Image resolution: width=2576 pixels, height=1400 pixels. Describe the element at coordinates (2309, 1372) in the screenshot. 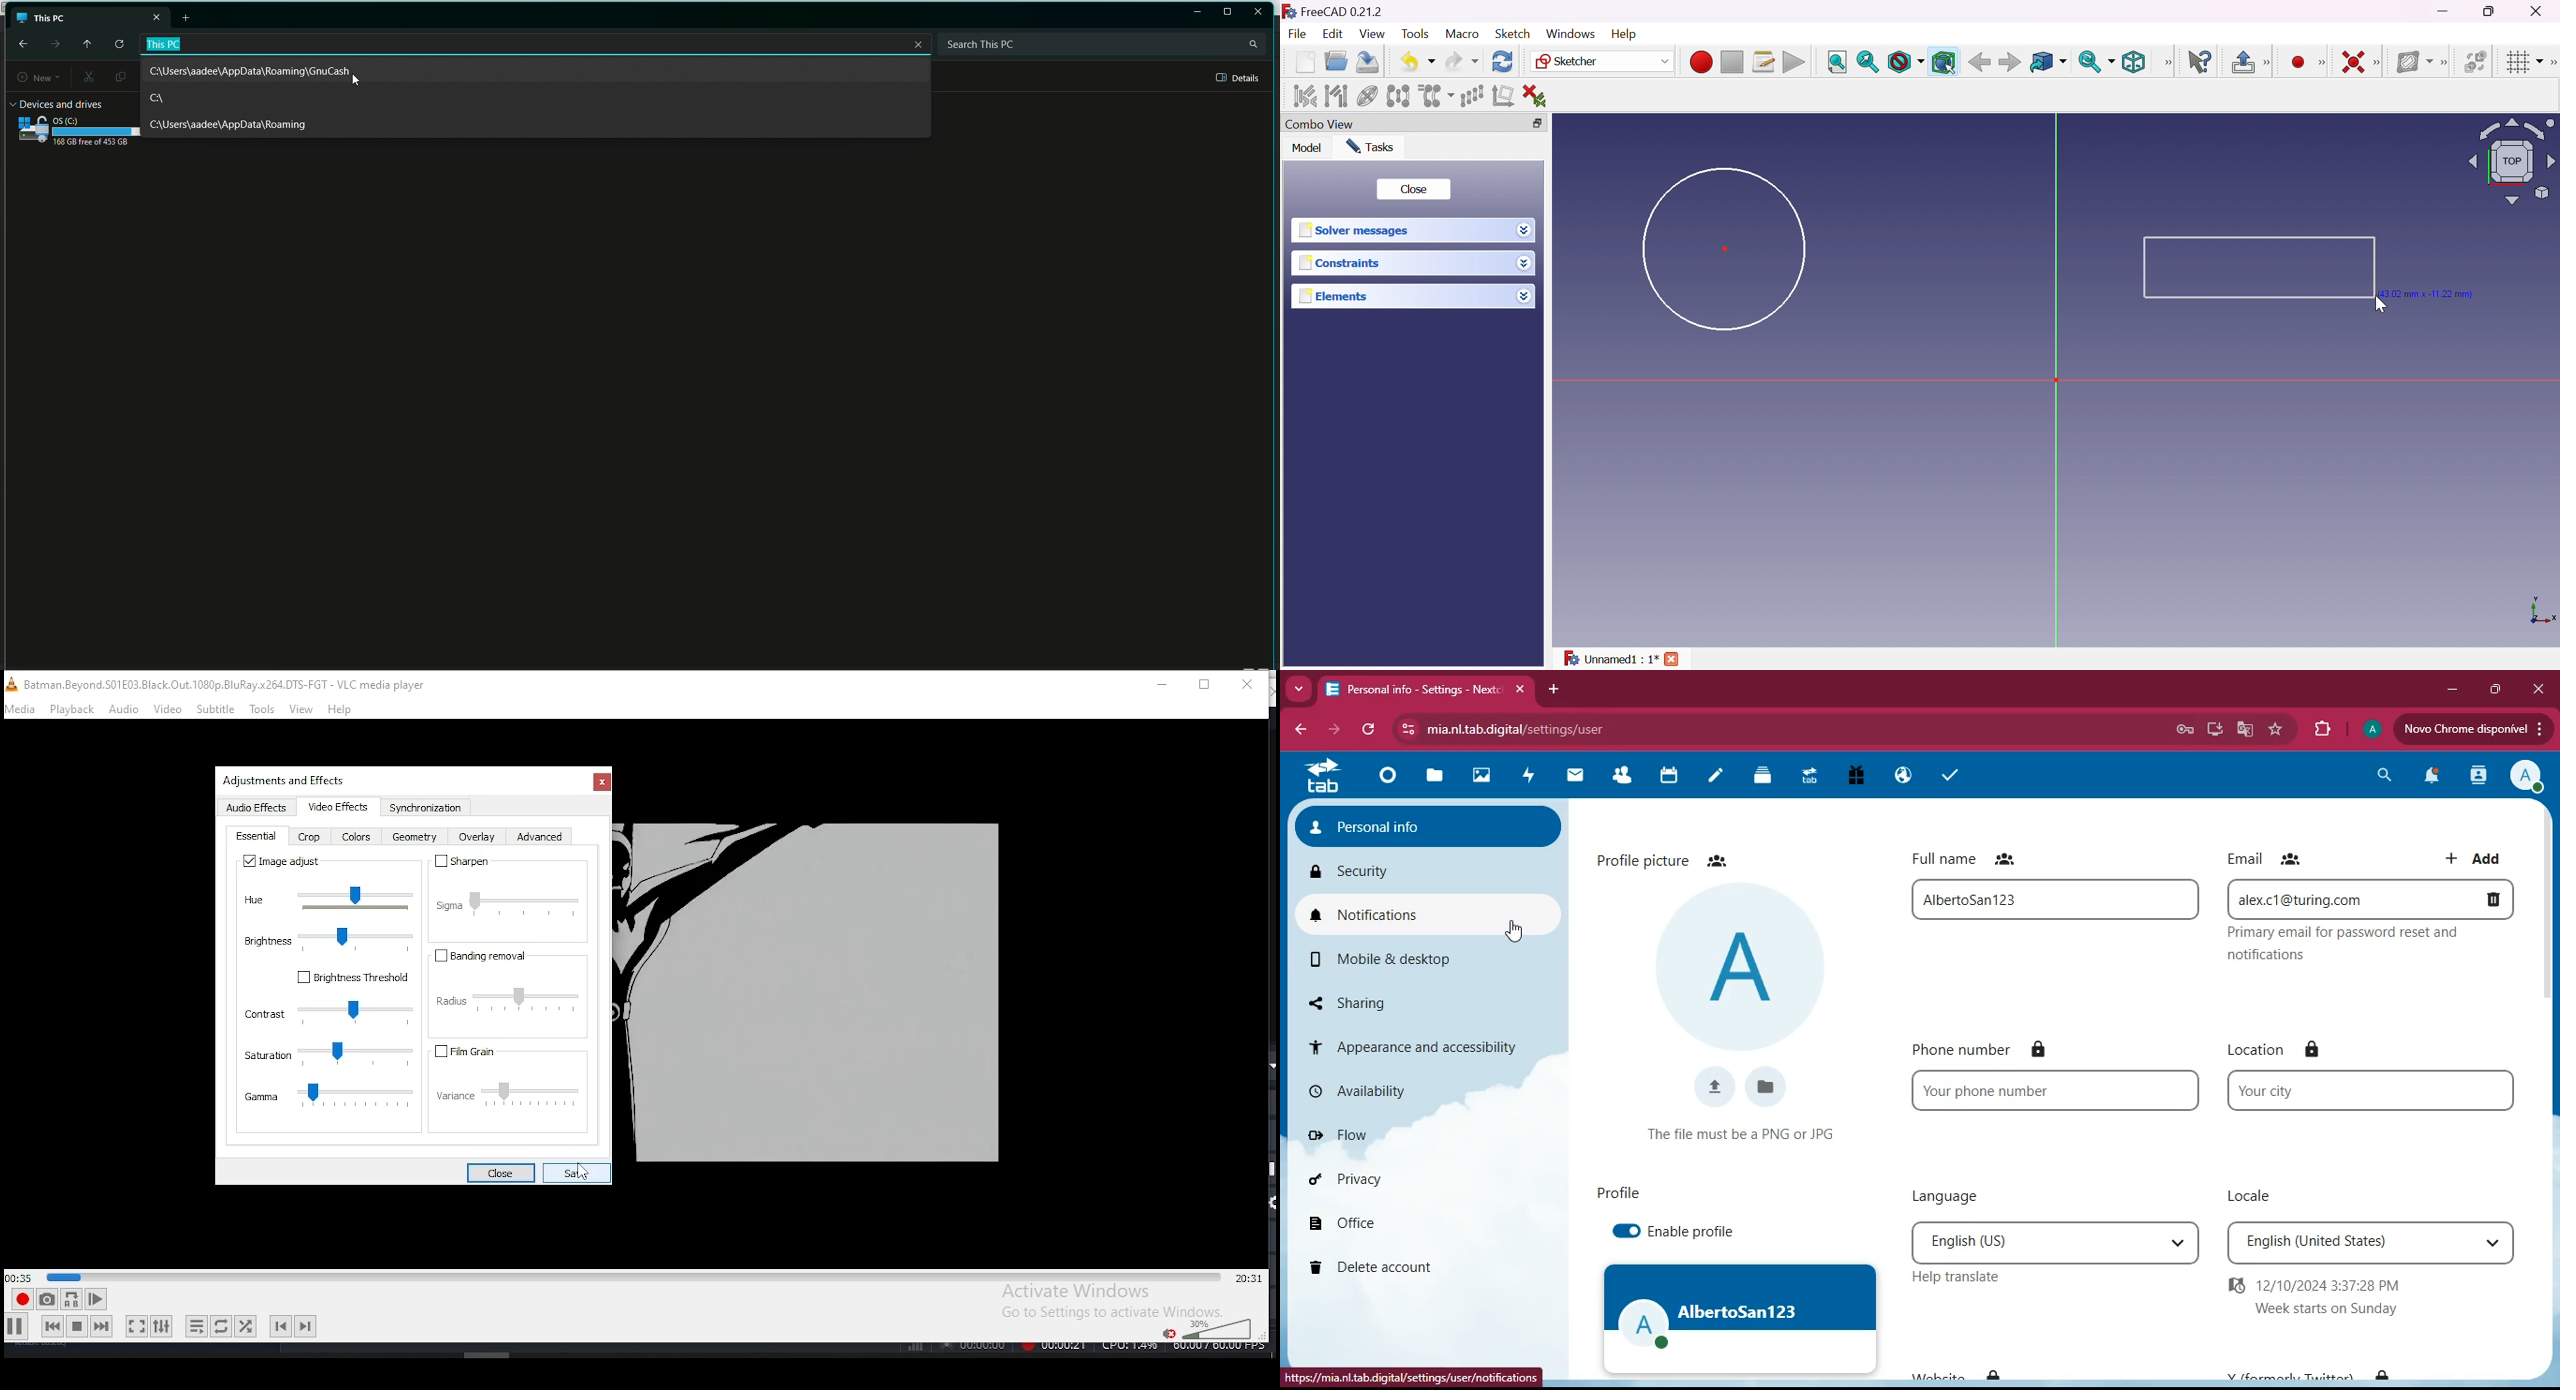

I see `X (fomarly Twitter)` at that location.